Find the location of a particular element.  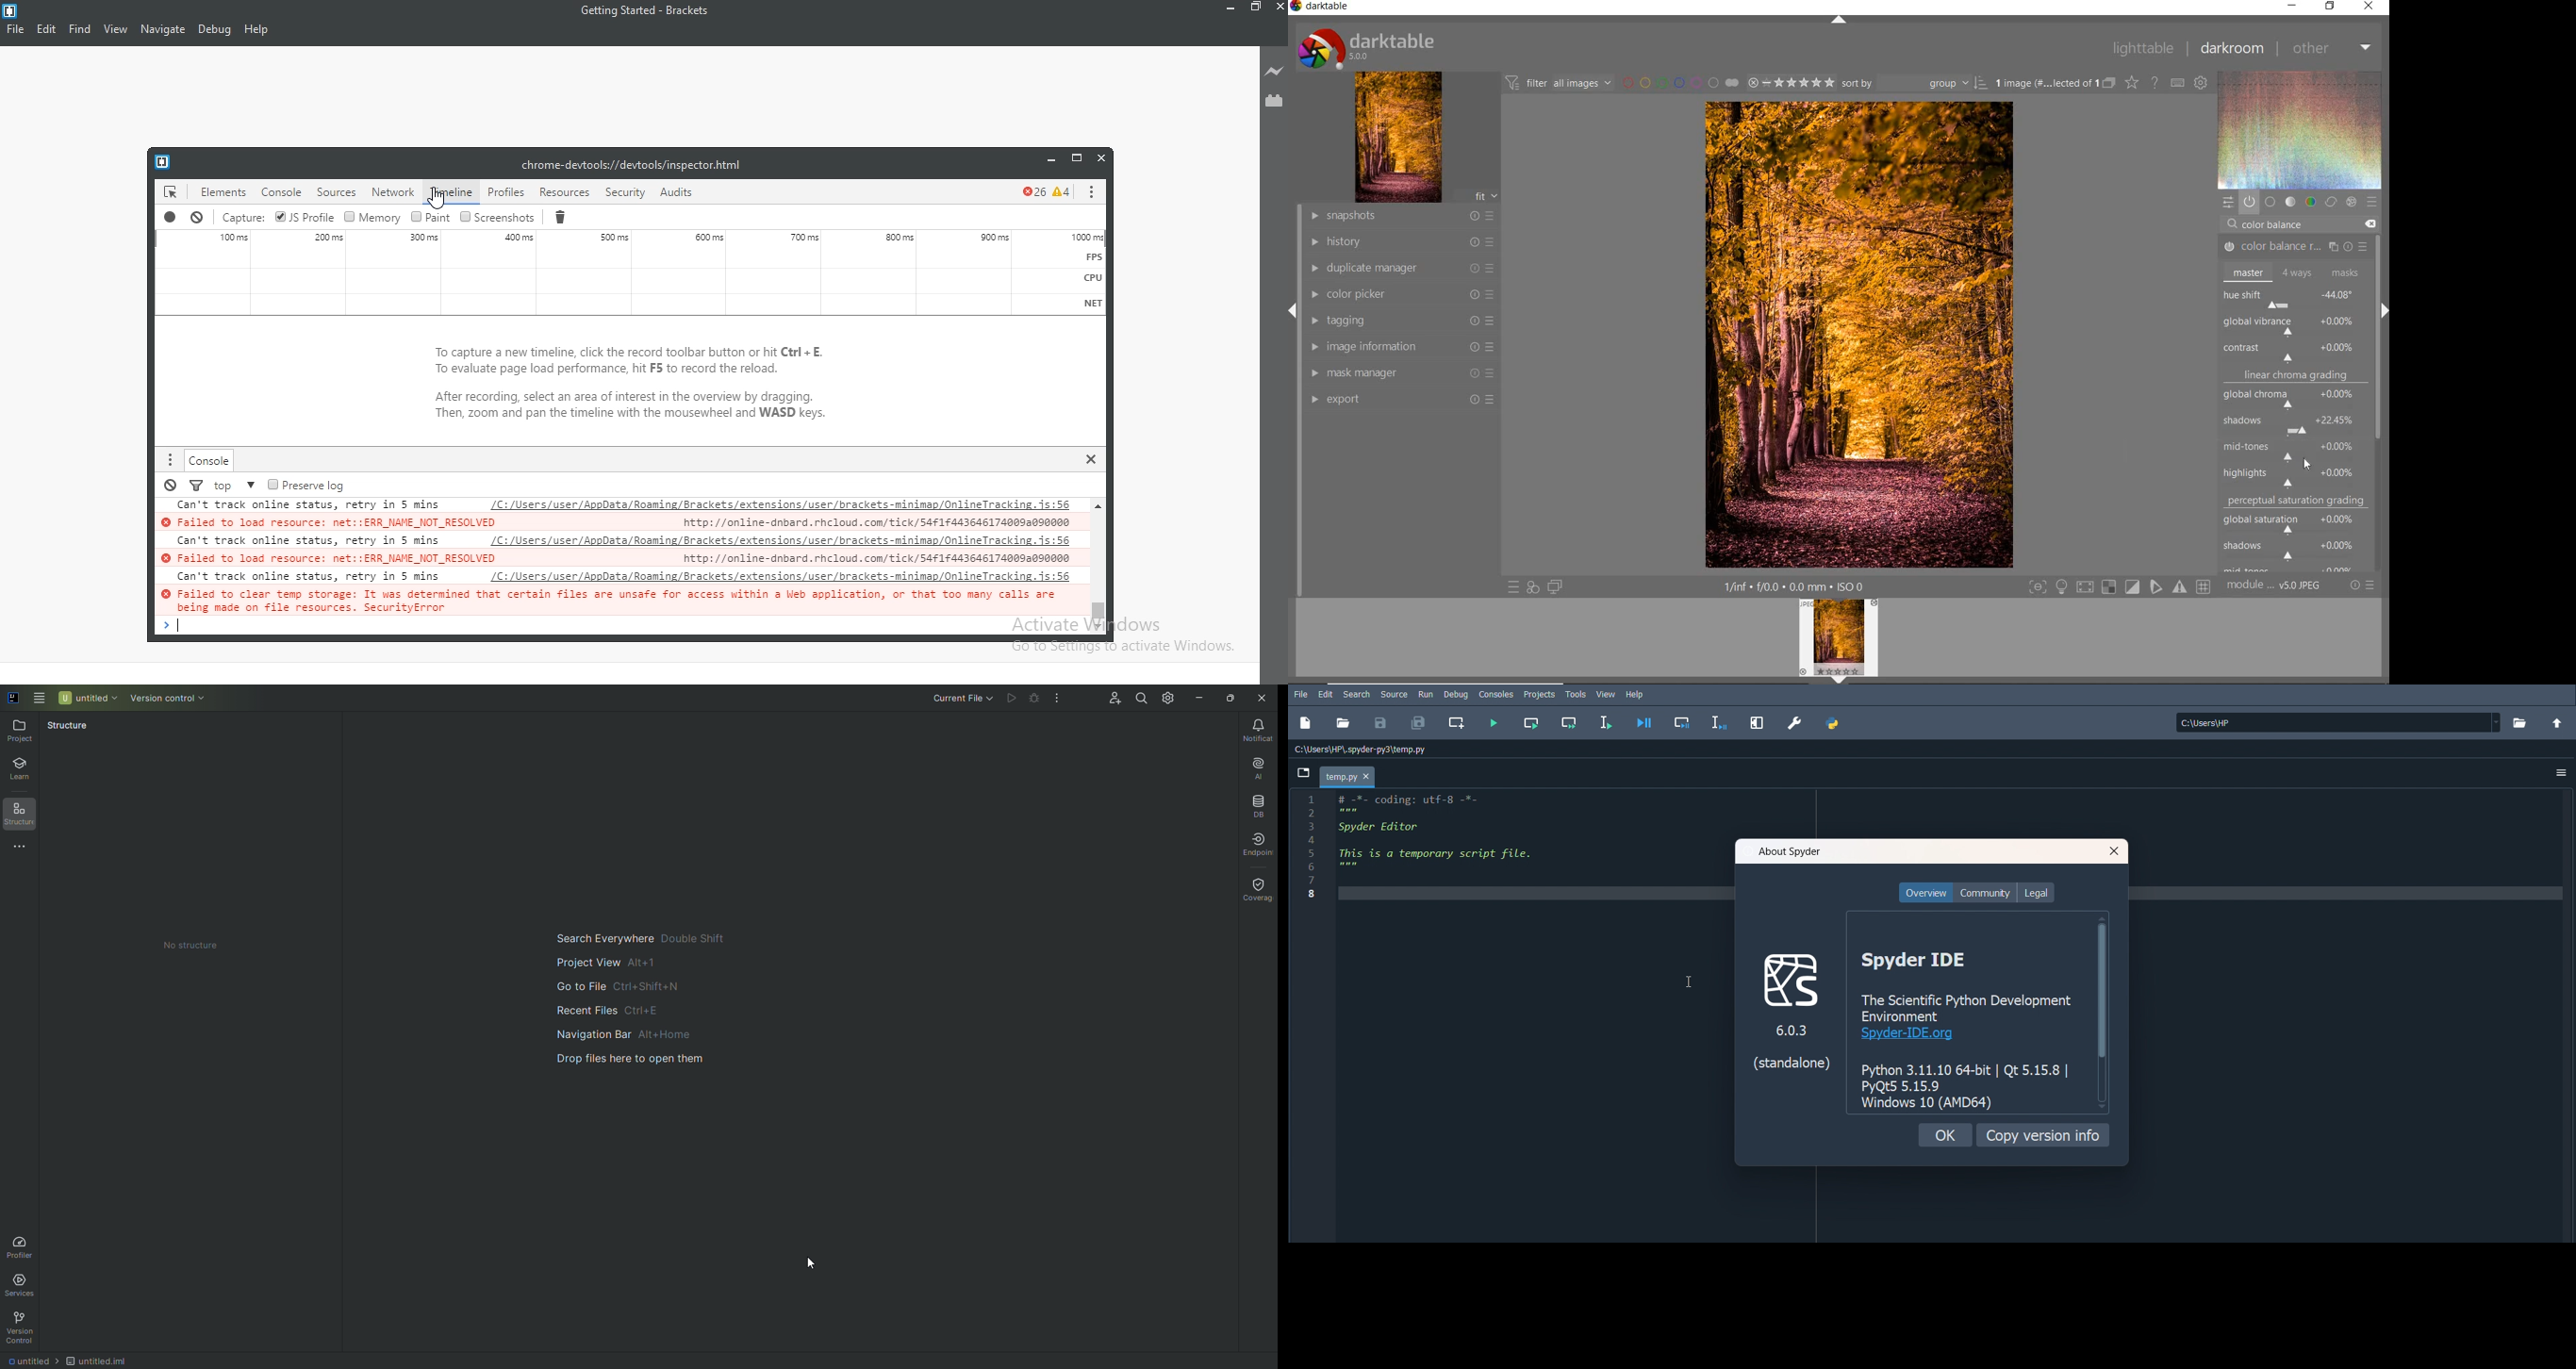

project view is located at coordinates (641, 962).